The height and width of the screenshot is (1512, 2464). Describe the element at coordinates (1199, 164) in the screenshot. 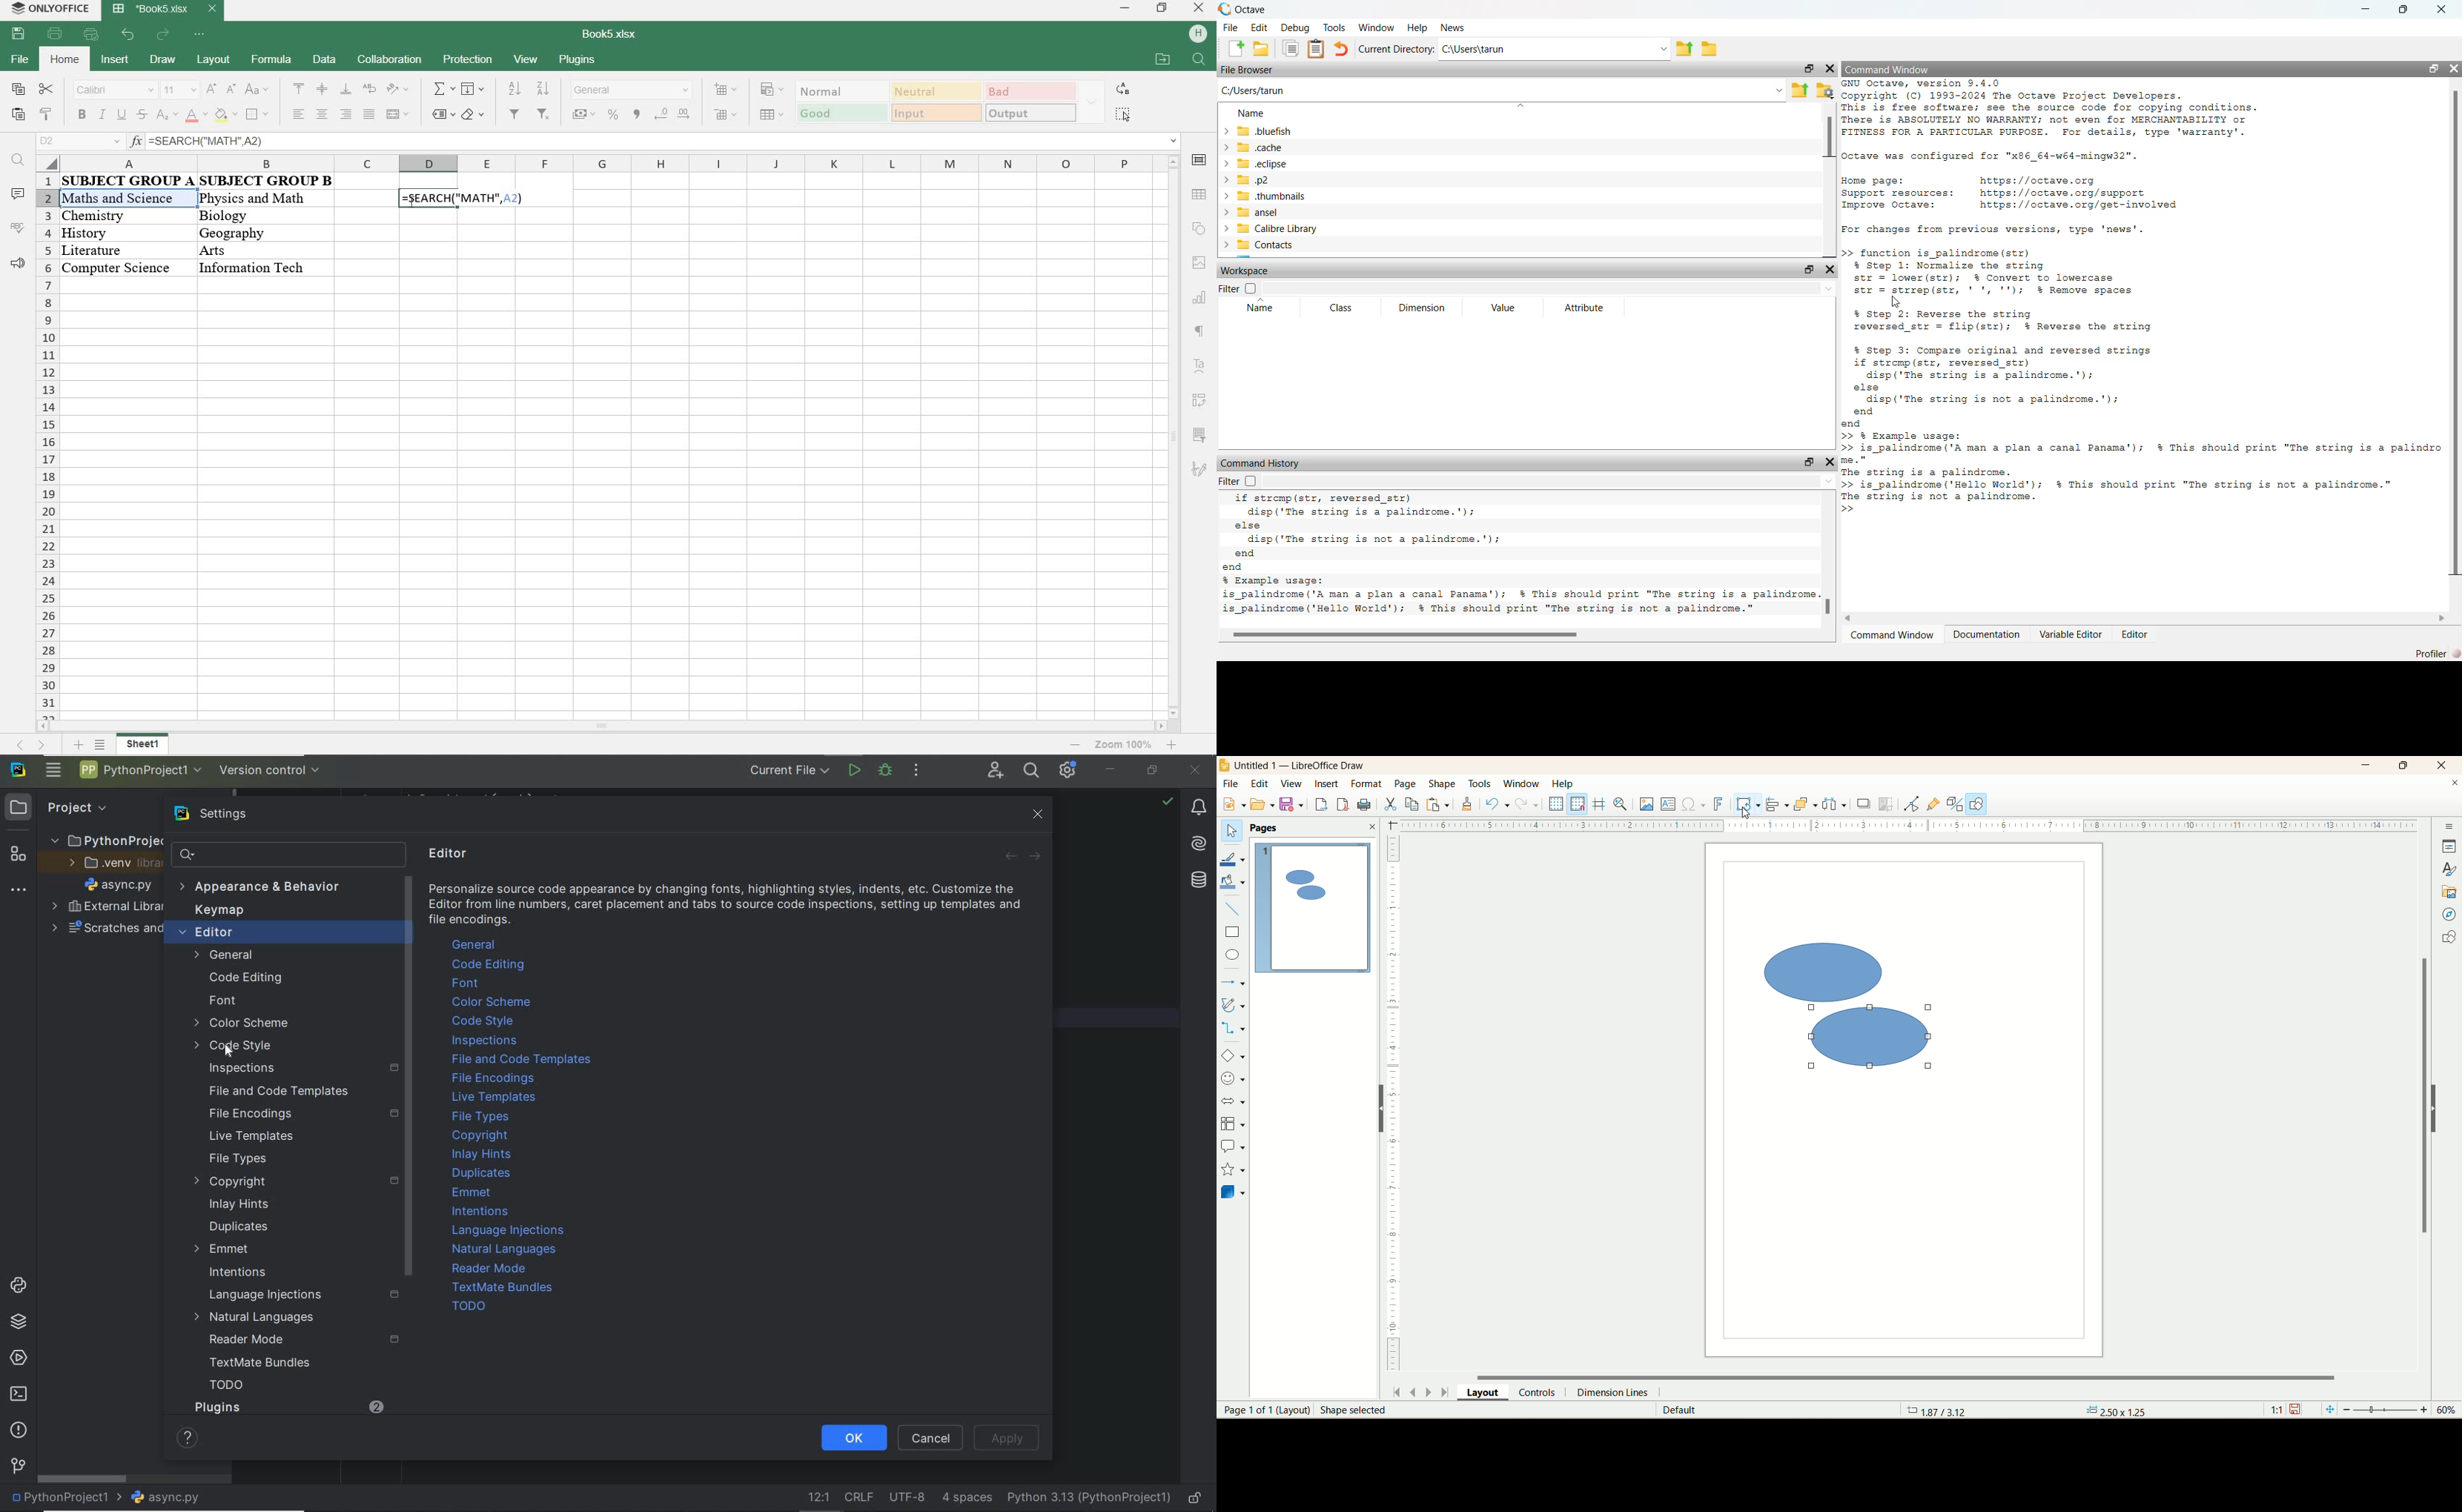

I see `sign` at that location.